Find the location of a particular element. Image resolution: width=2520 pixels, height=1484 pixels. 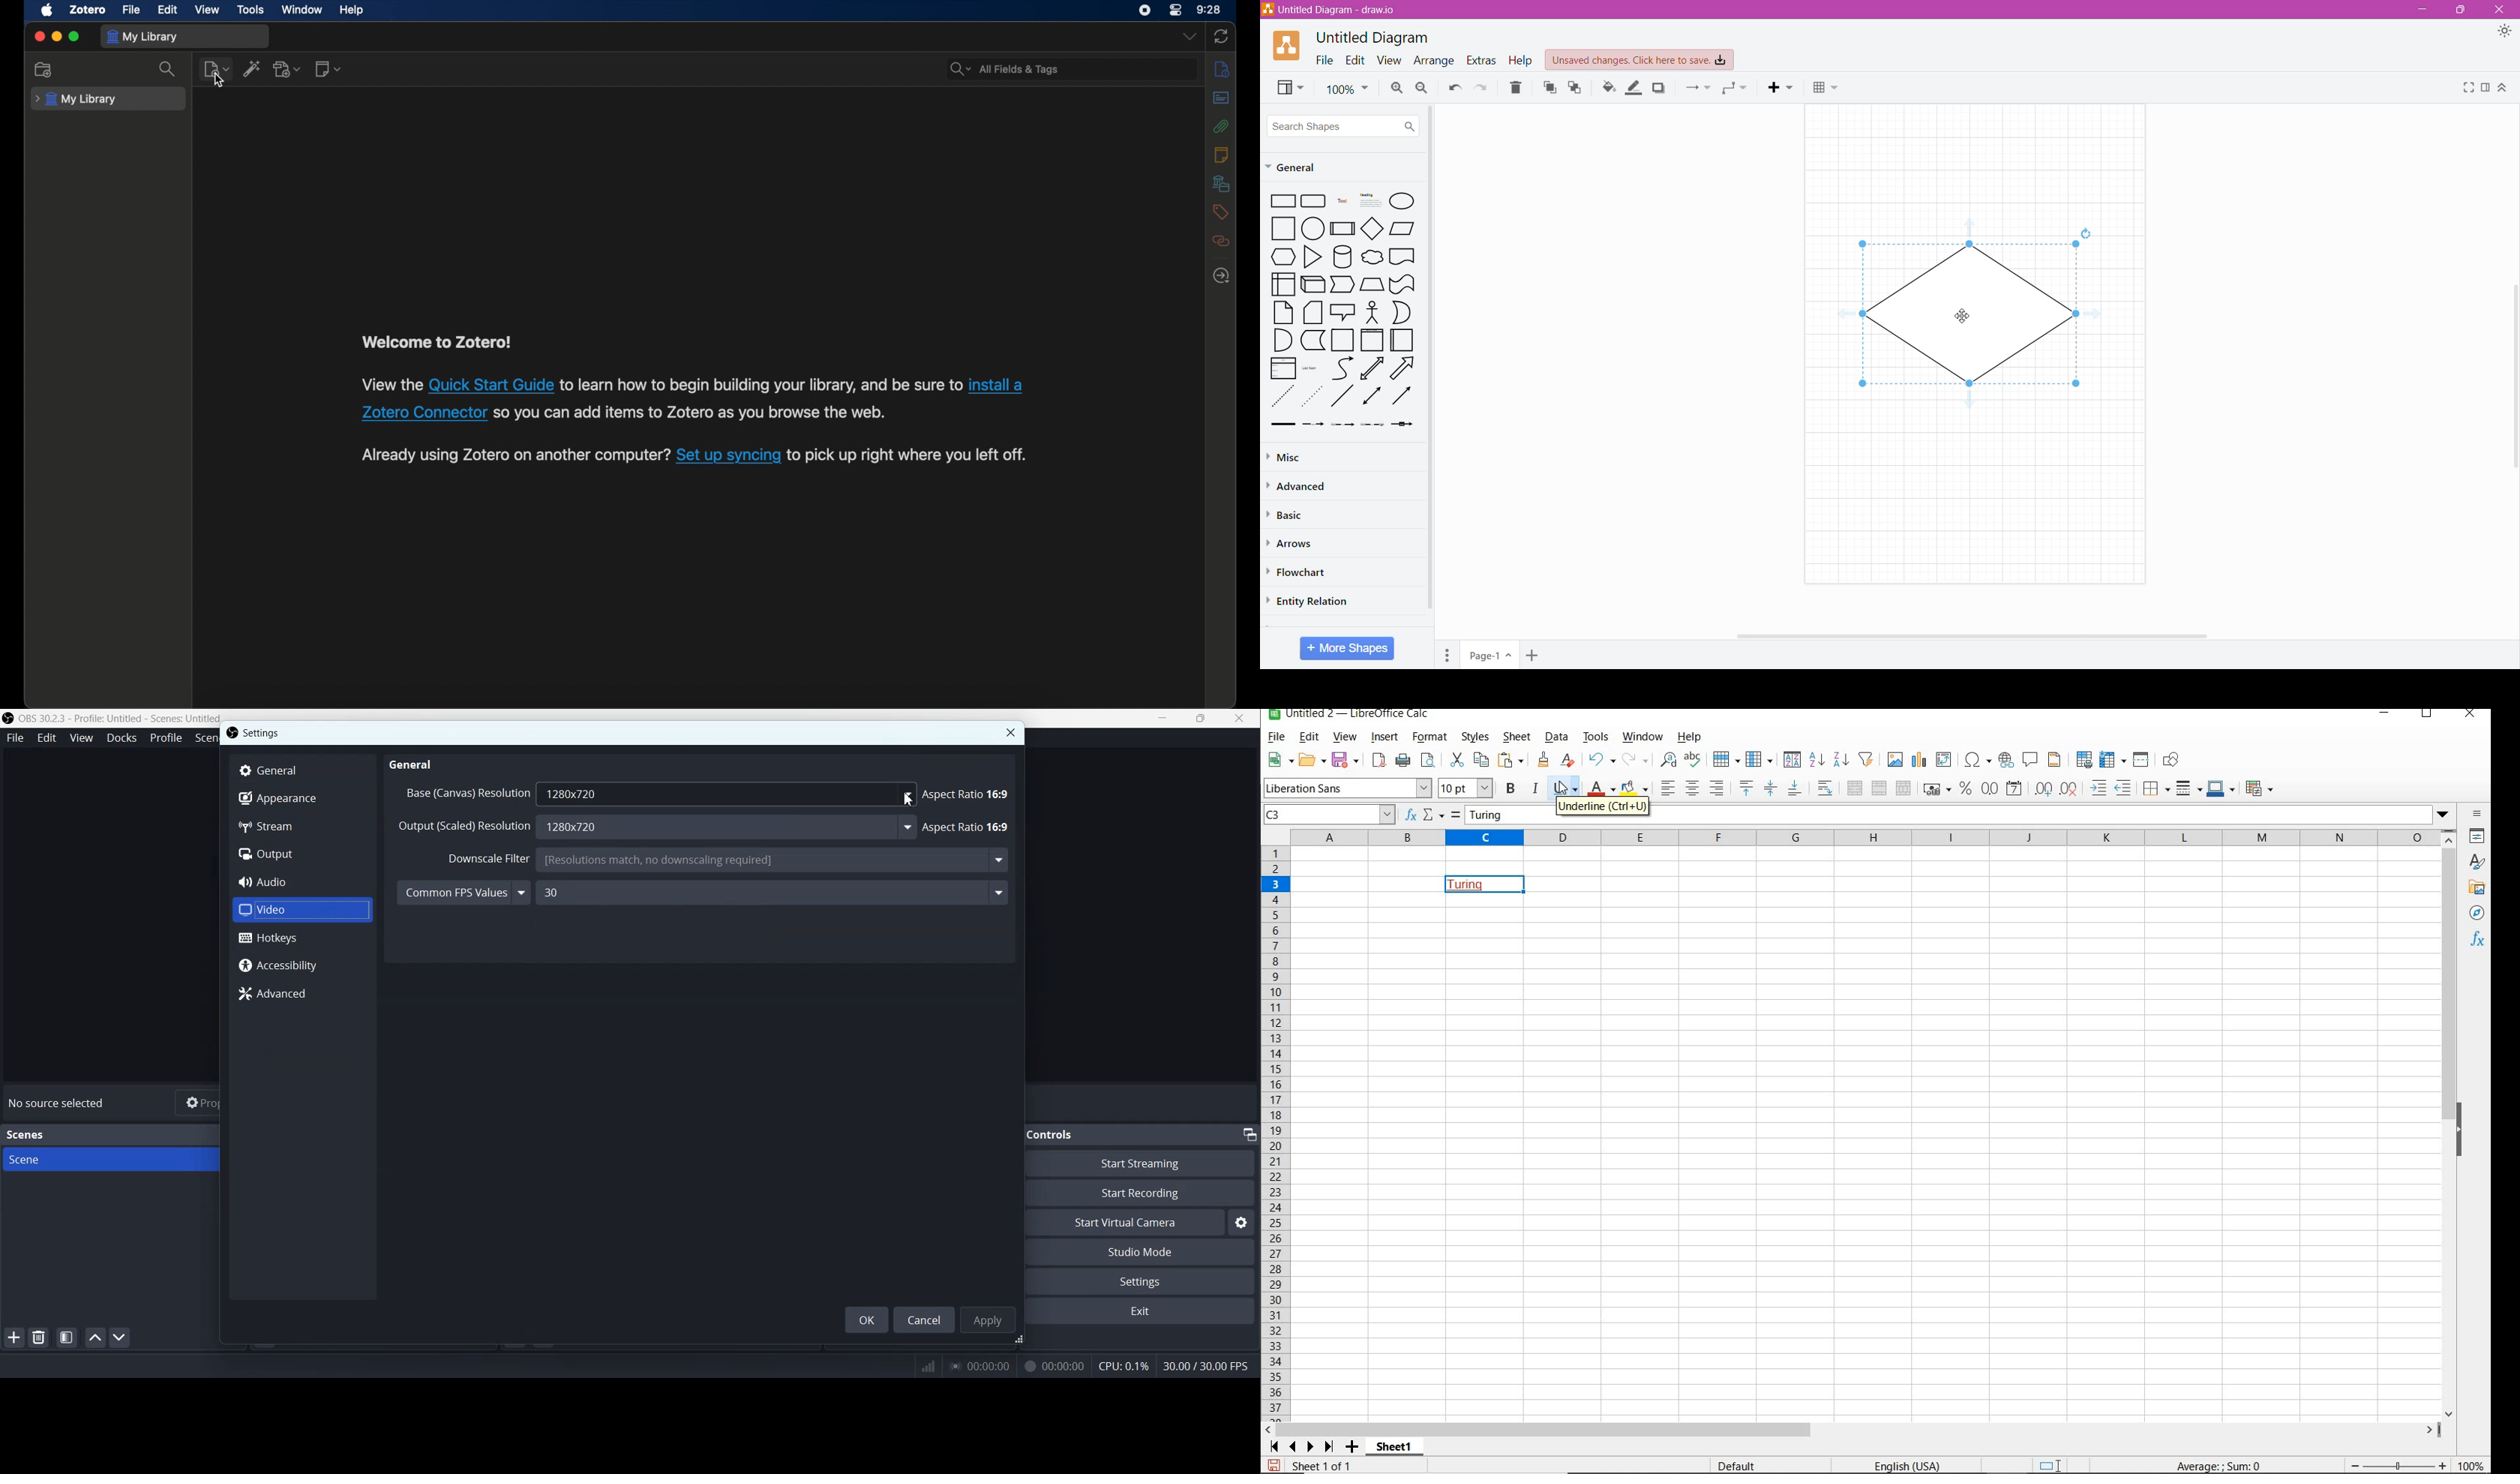

C3 is located at coordinates (1329, 814).